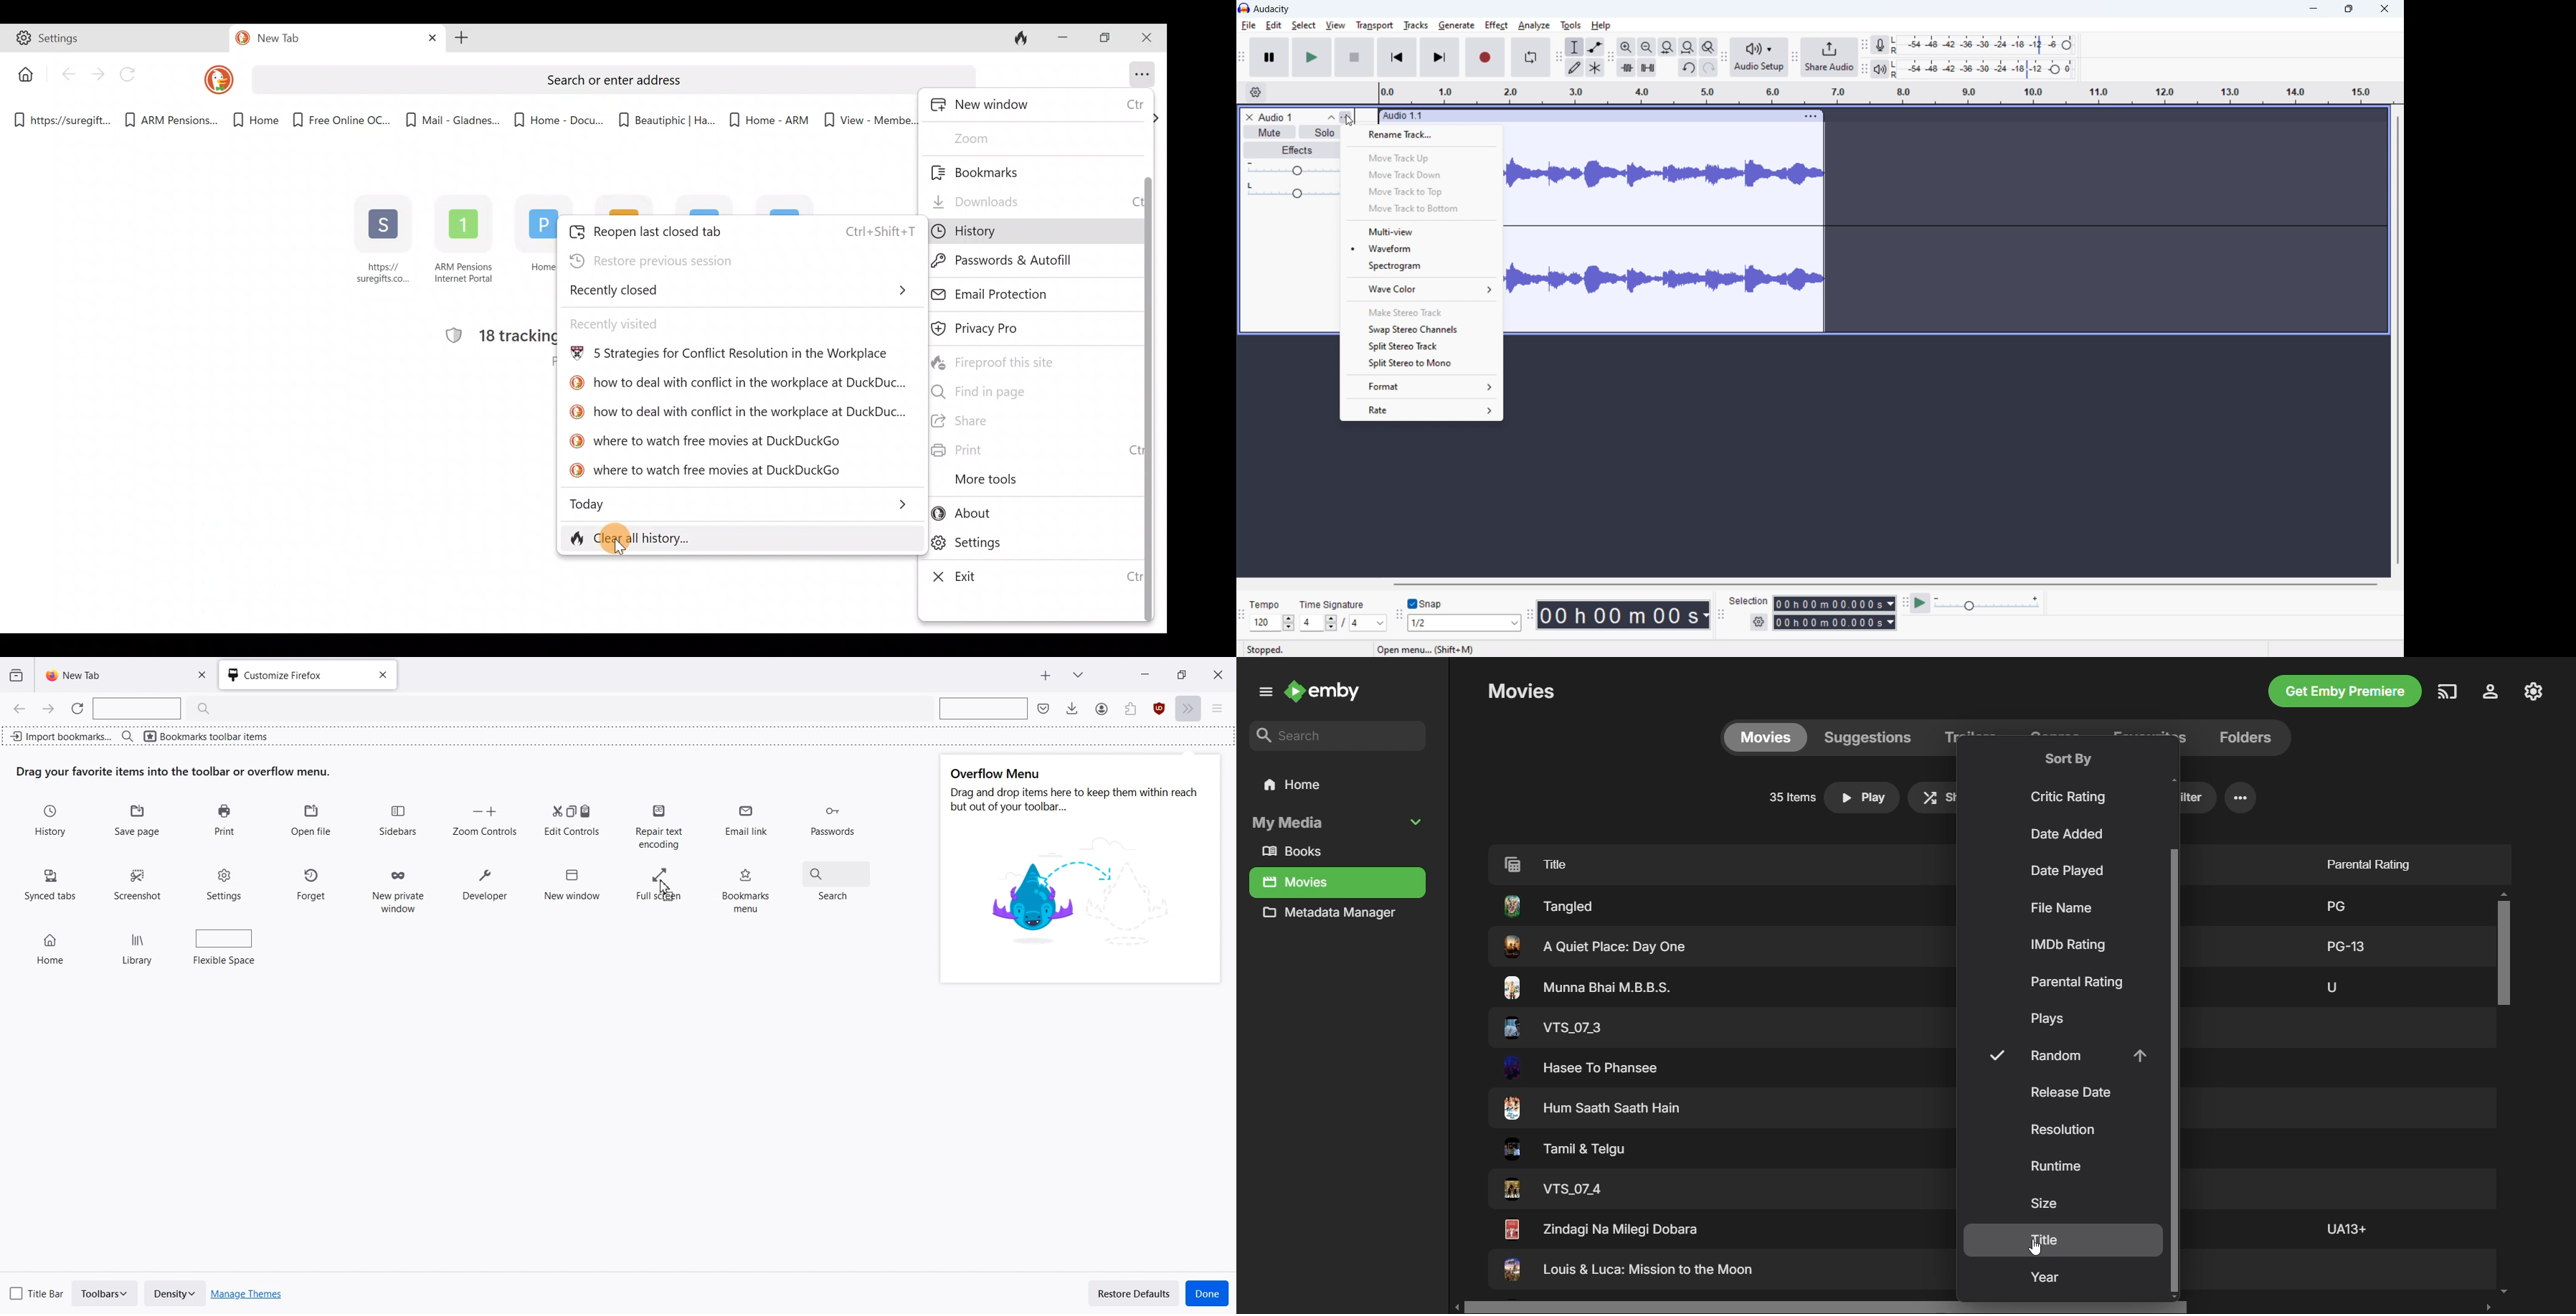 The width and height of the screenshot is (2576, 1316). What do you see at coordinates (1688, 68) in the screenshot?
I see `undo` at bounding box center [1688, 68].